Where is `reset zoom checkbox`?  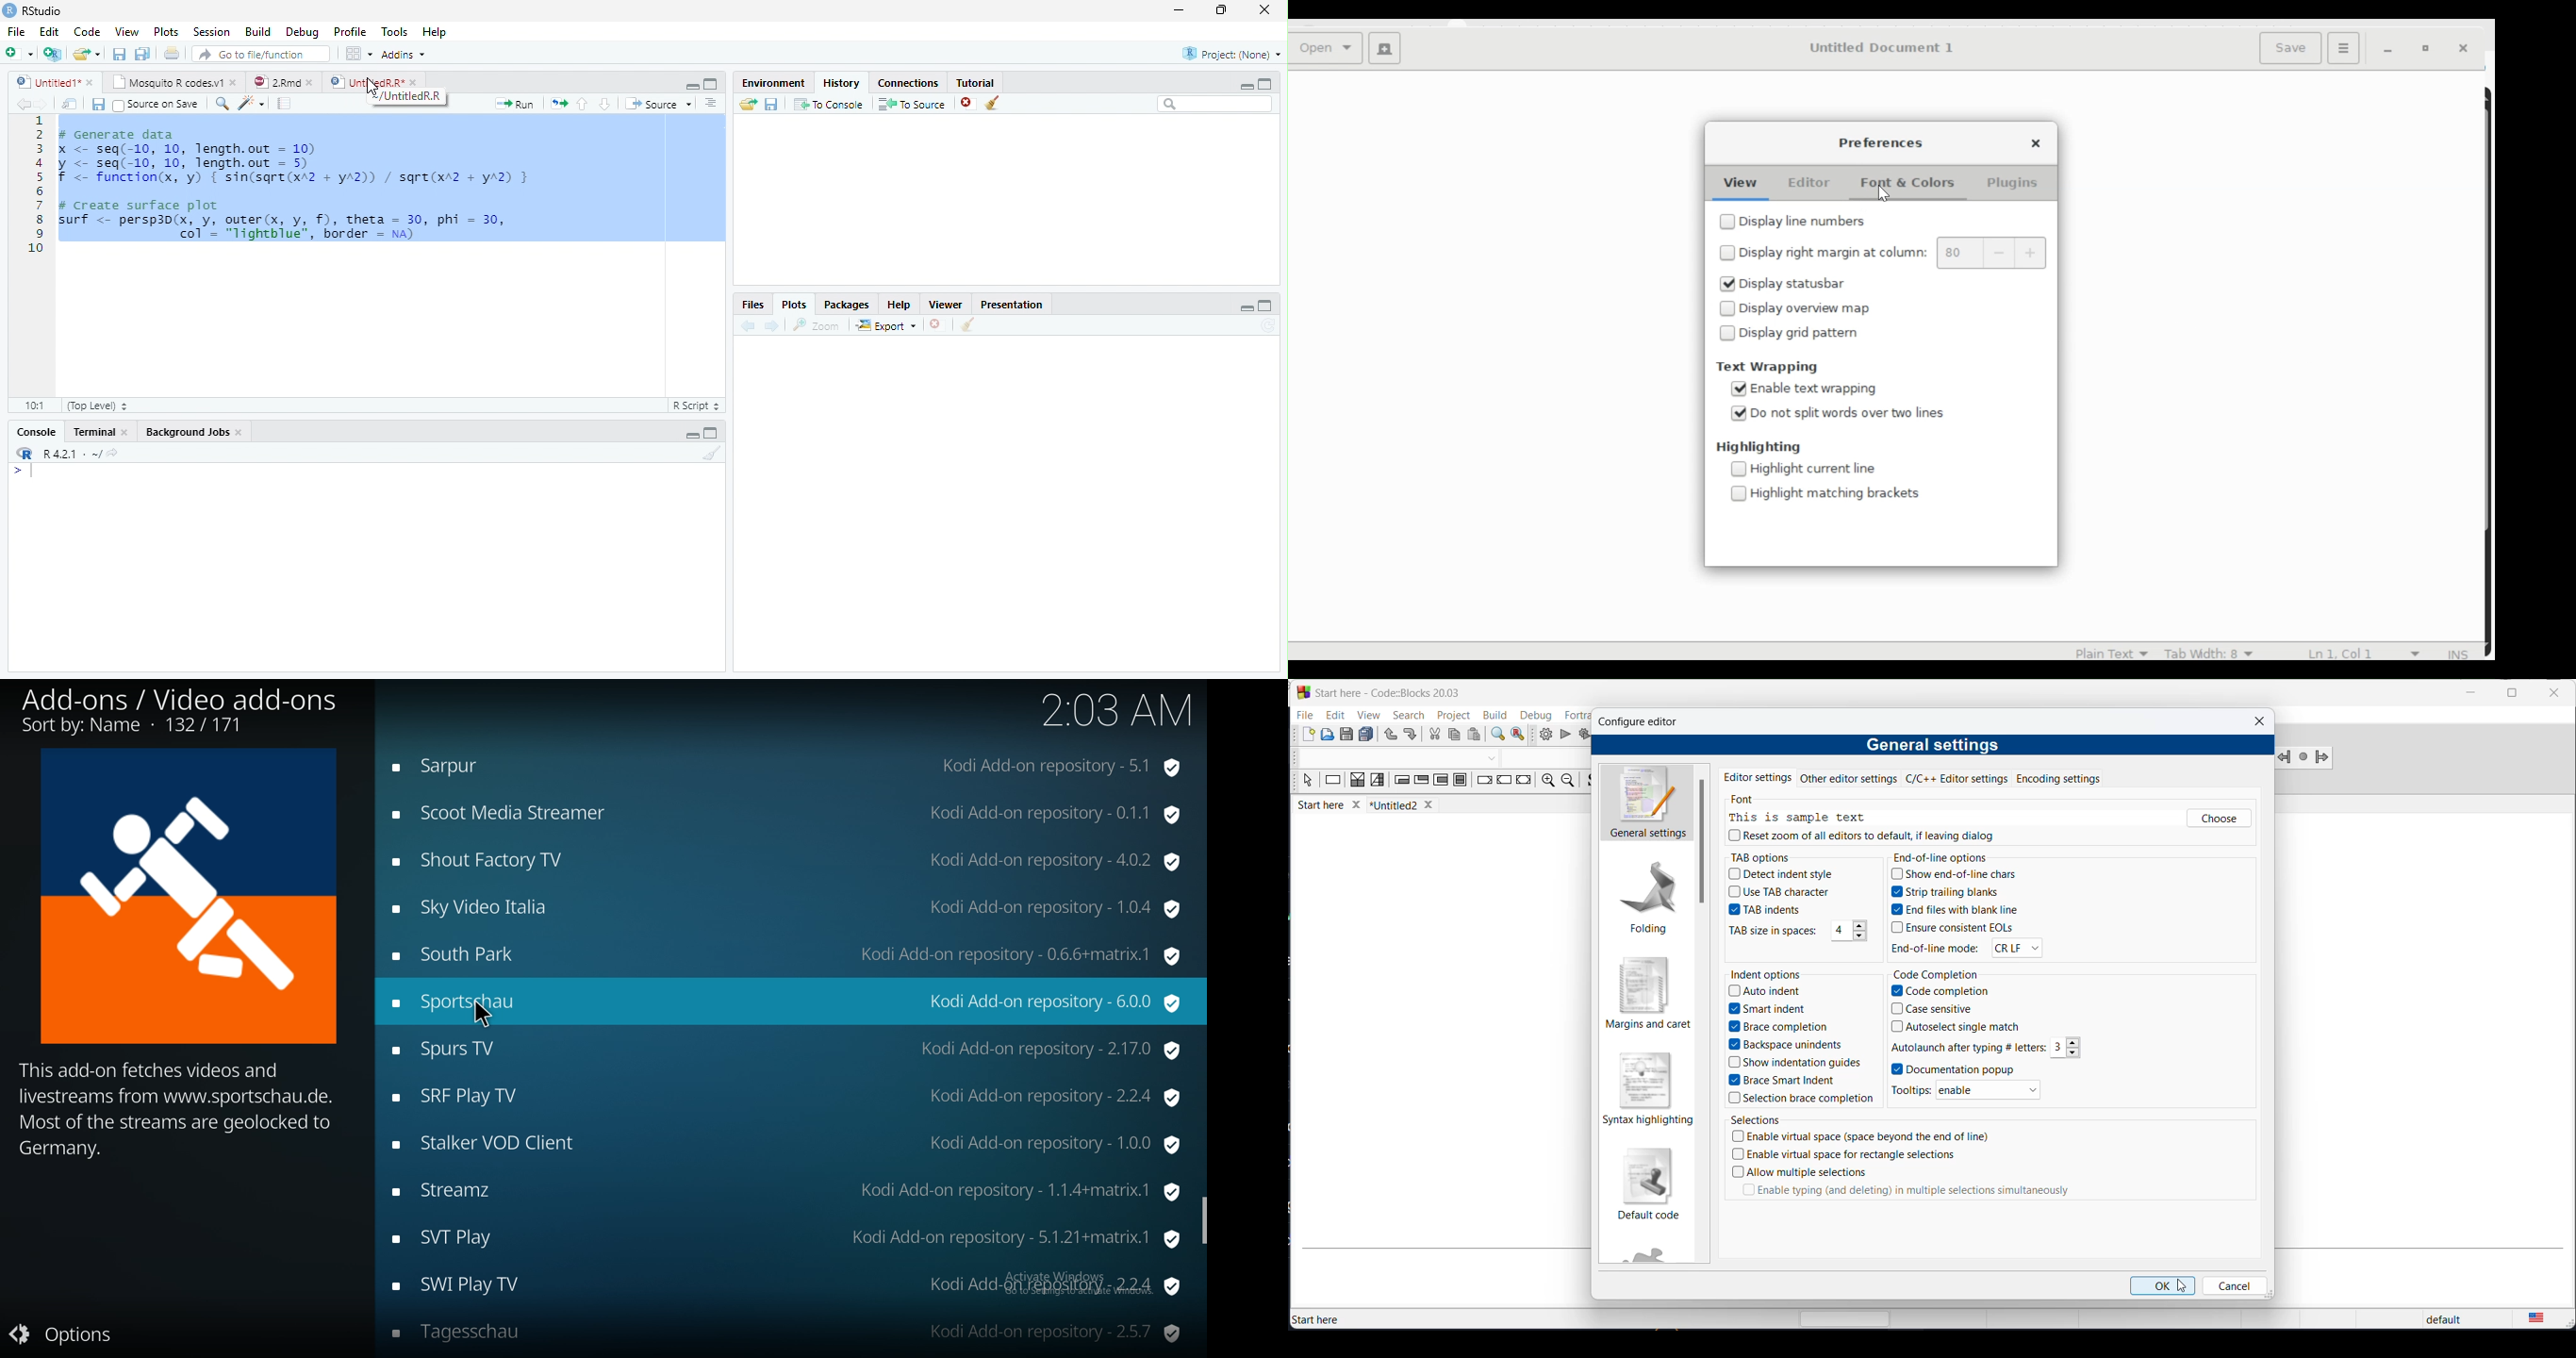 reset zoom checkbox is located at coordinates (1857, 834).